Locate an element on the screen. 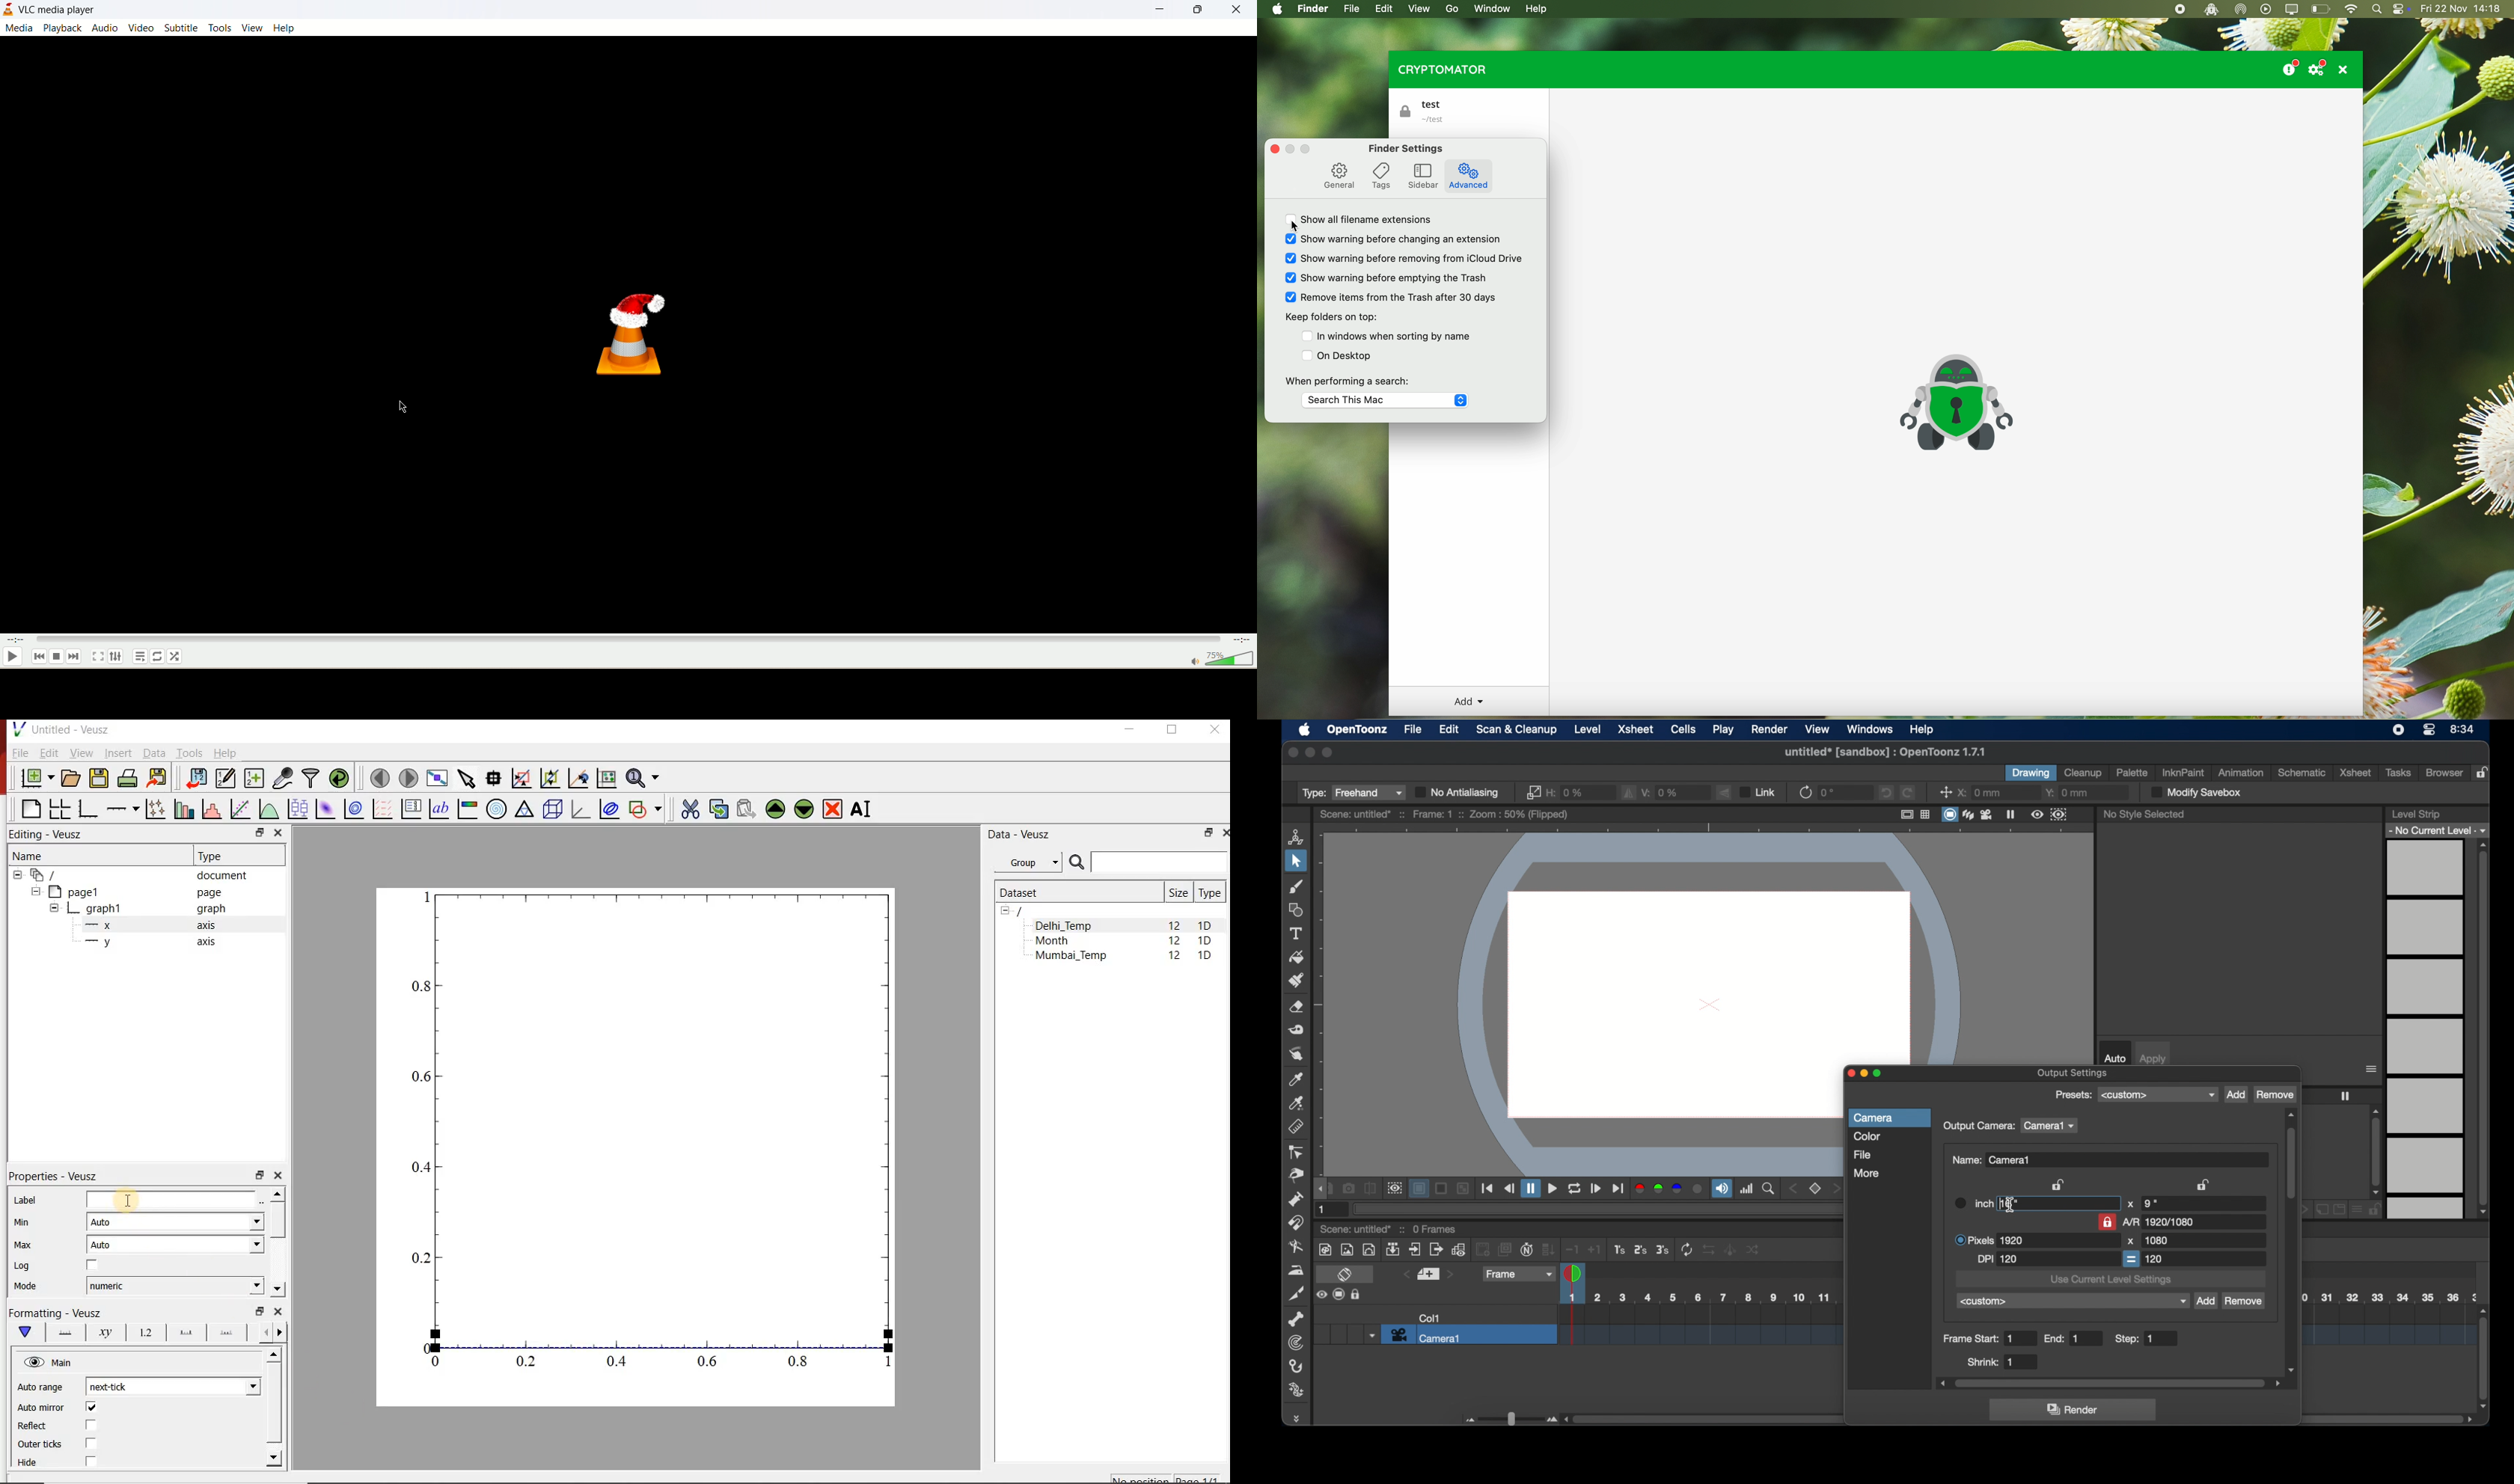 Image resolution: width=2520 pixels, height=1484 pixels. help is located at coordinates (283, 26).